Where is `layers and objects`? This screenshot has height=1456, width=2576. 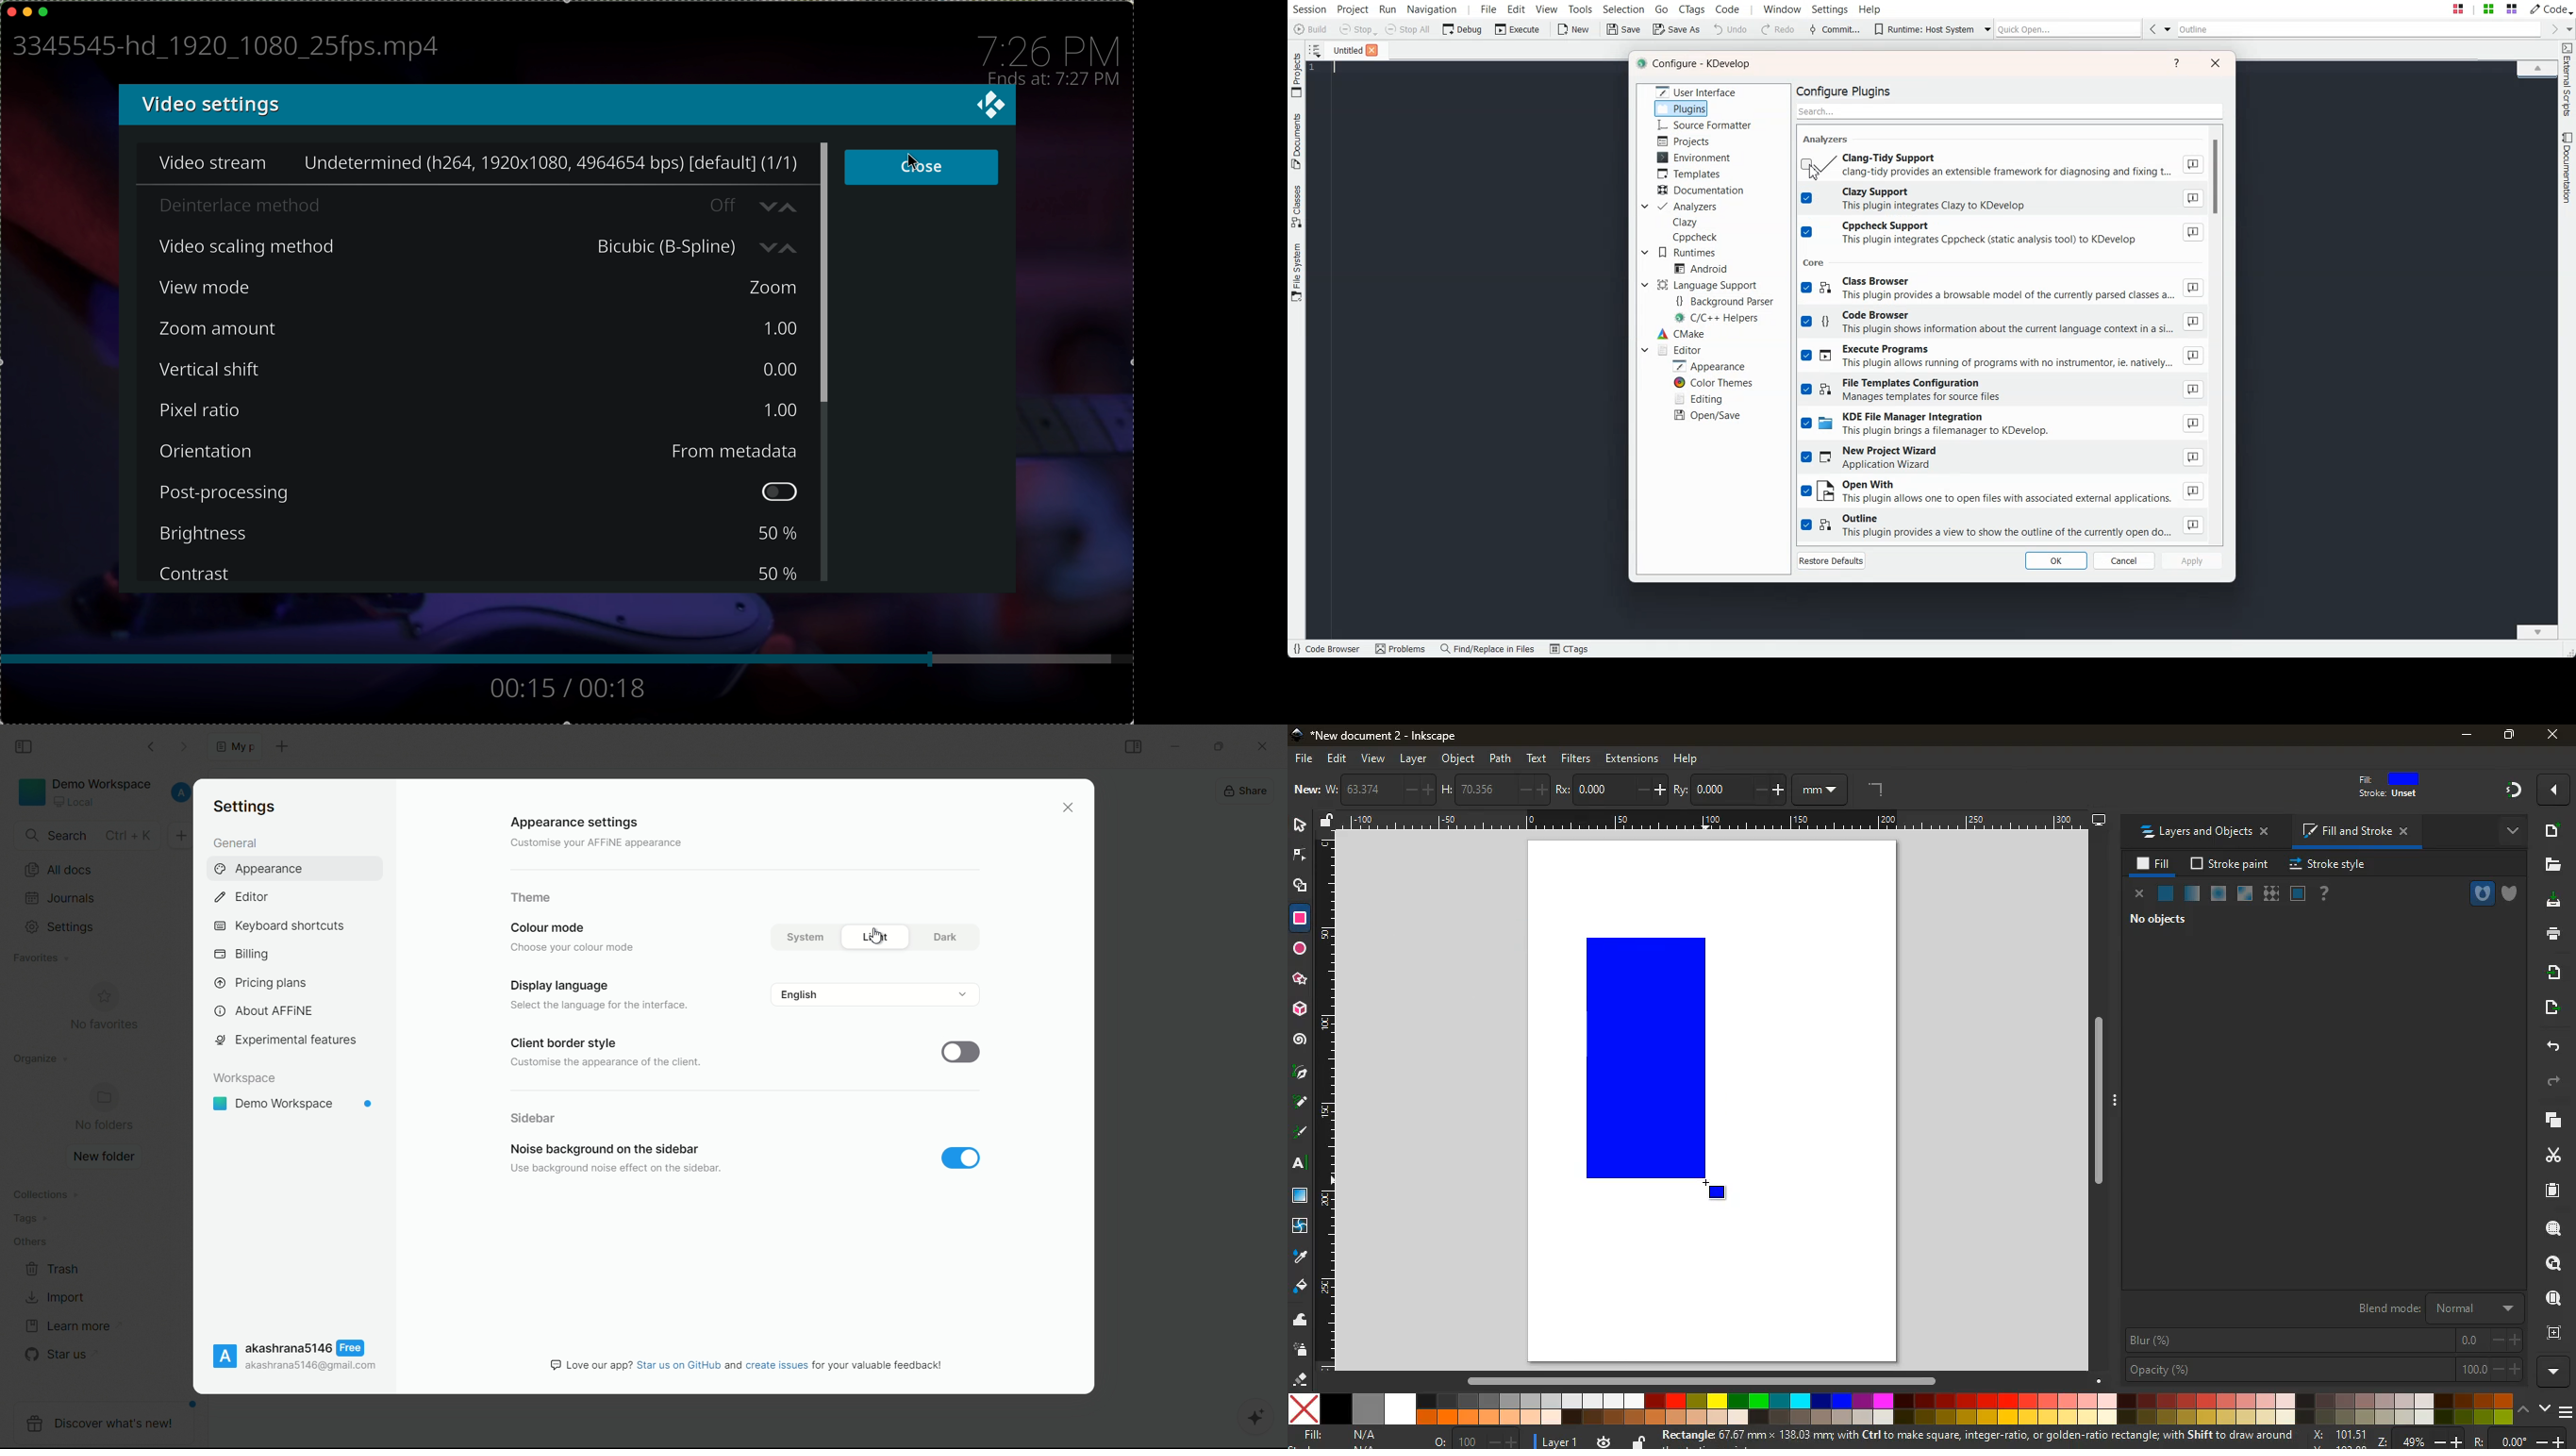 layers and objects is located at coordinates (2204, 833).